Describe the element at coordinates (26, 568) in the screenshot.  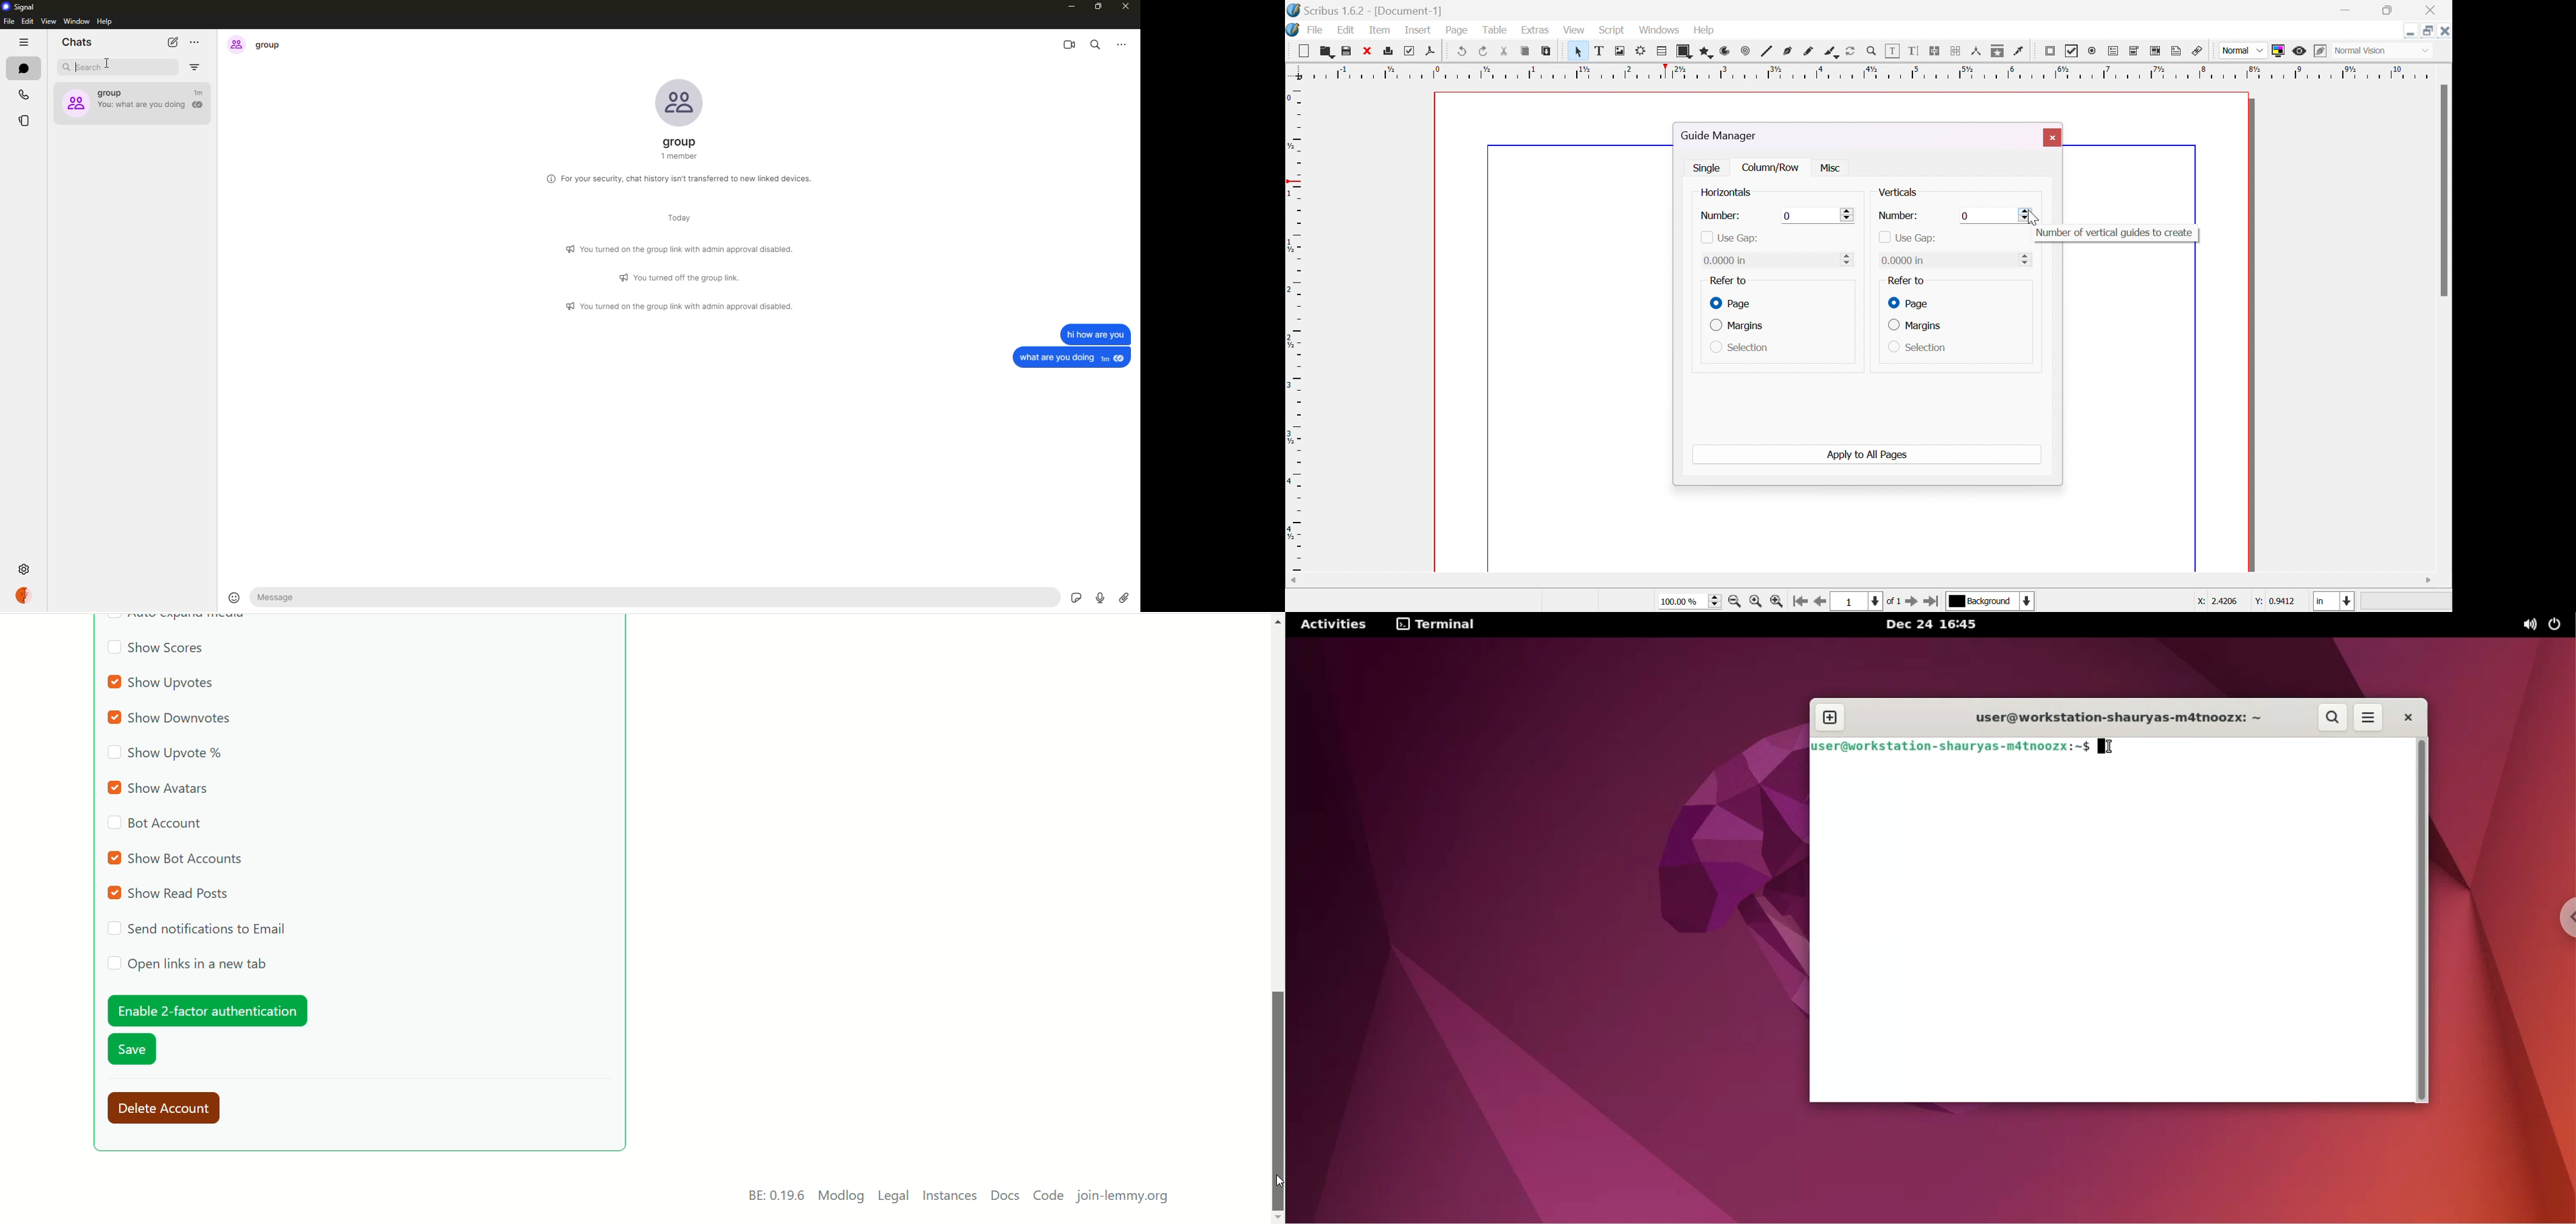
I see `settings` at that location.